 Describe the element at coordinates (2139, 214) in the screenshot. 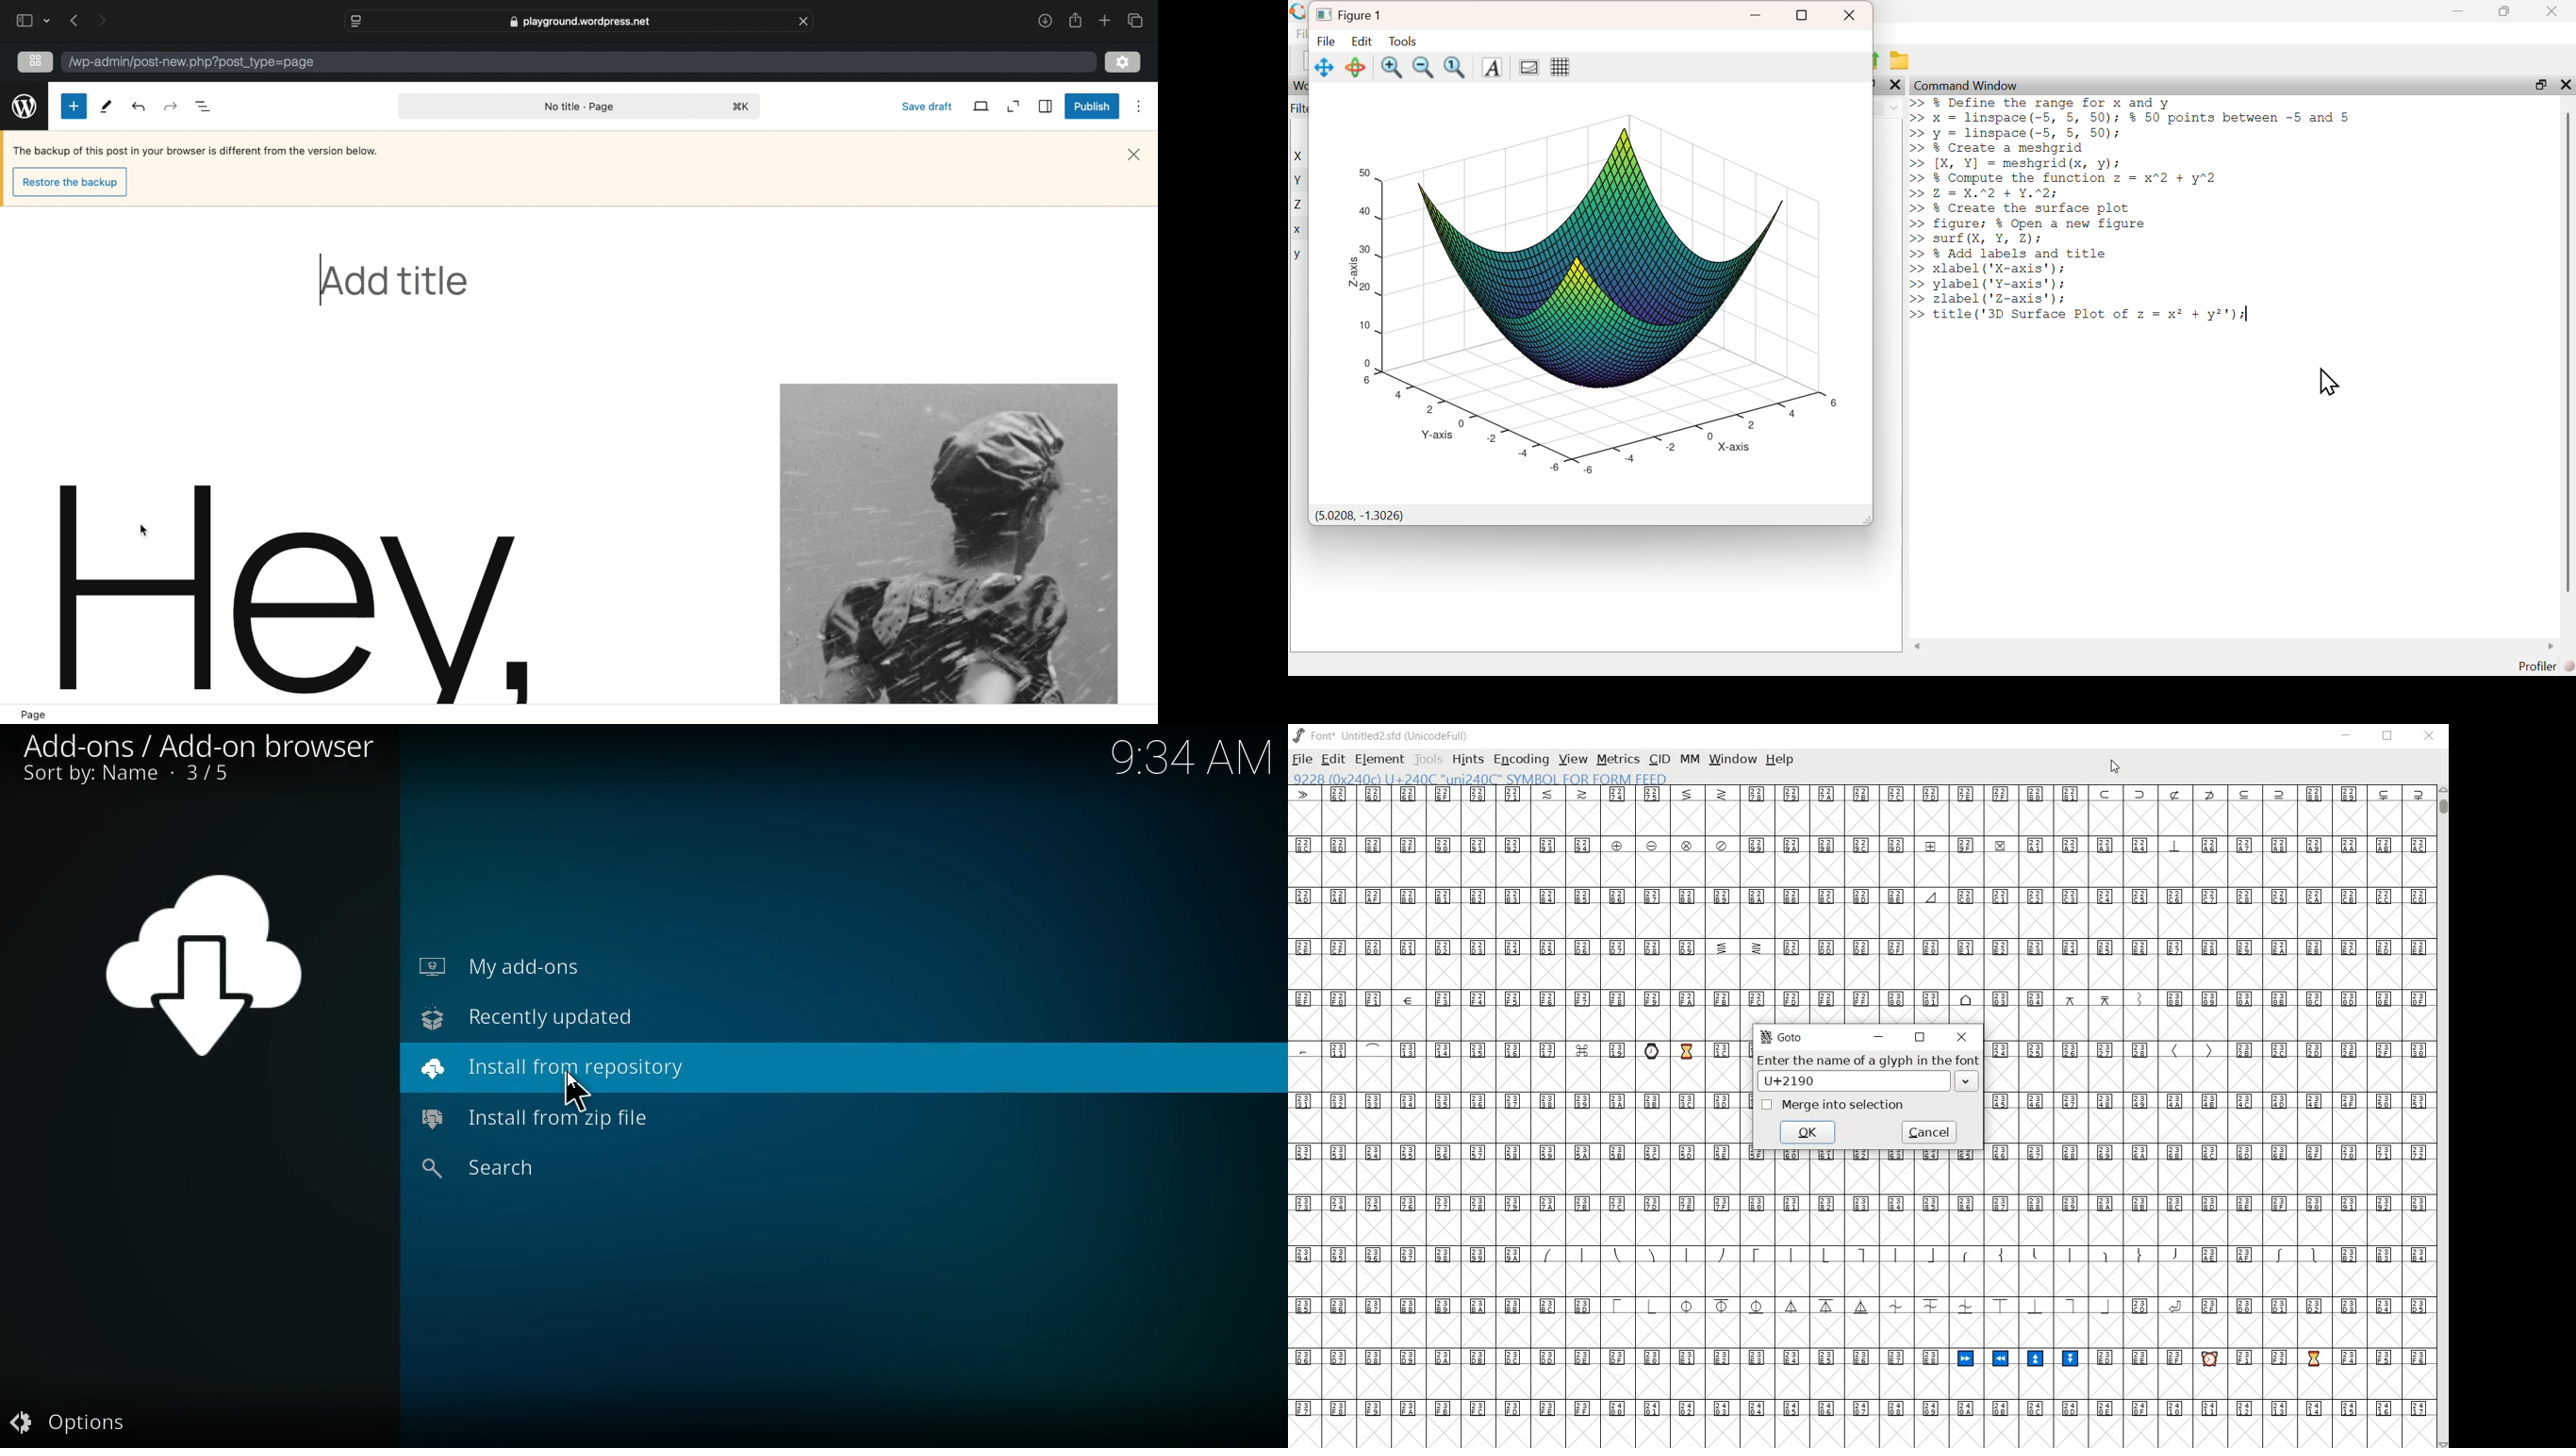

I see `>> % Define the range for x and y>> x = linspace(-5, 5, 50); % 50 points between -5 and 5>> y = linspace(-5, 5, 50):>> % Create a meshgrid>> [X, Y] = meshgrid(x, y):>> % Compute the function z = x"2 + y"2>> Z = X."2 + Y.2;>> % Create the surface plot>> figure; % Open a new figure>> surf (X, Y, Z):>> % Add labels and title>> xlabel ('X-axis');>> ylabel ('Y-axis');>> zlabel('Z-axis'):>> title('3D Surface Plot of z = x? + v2)` at that location.